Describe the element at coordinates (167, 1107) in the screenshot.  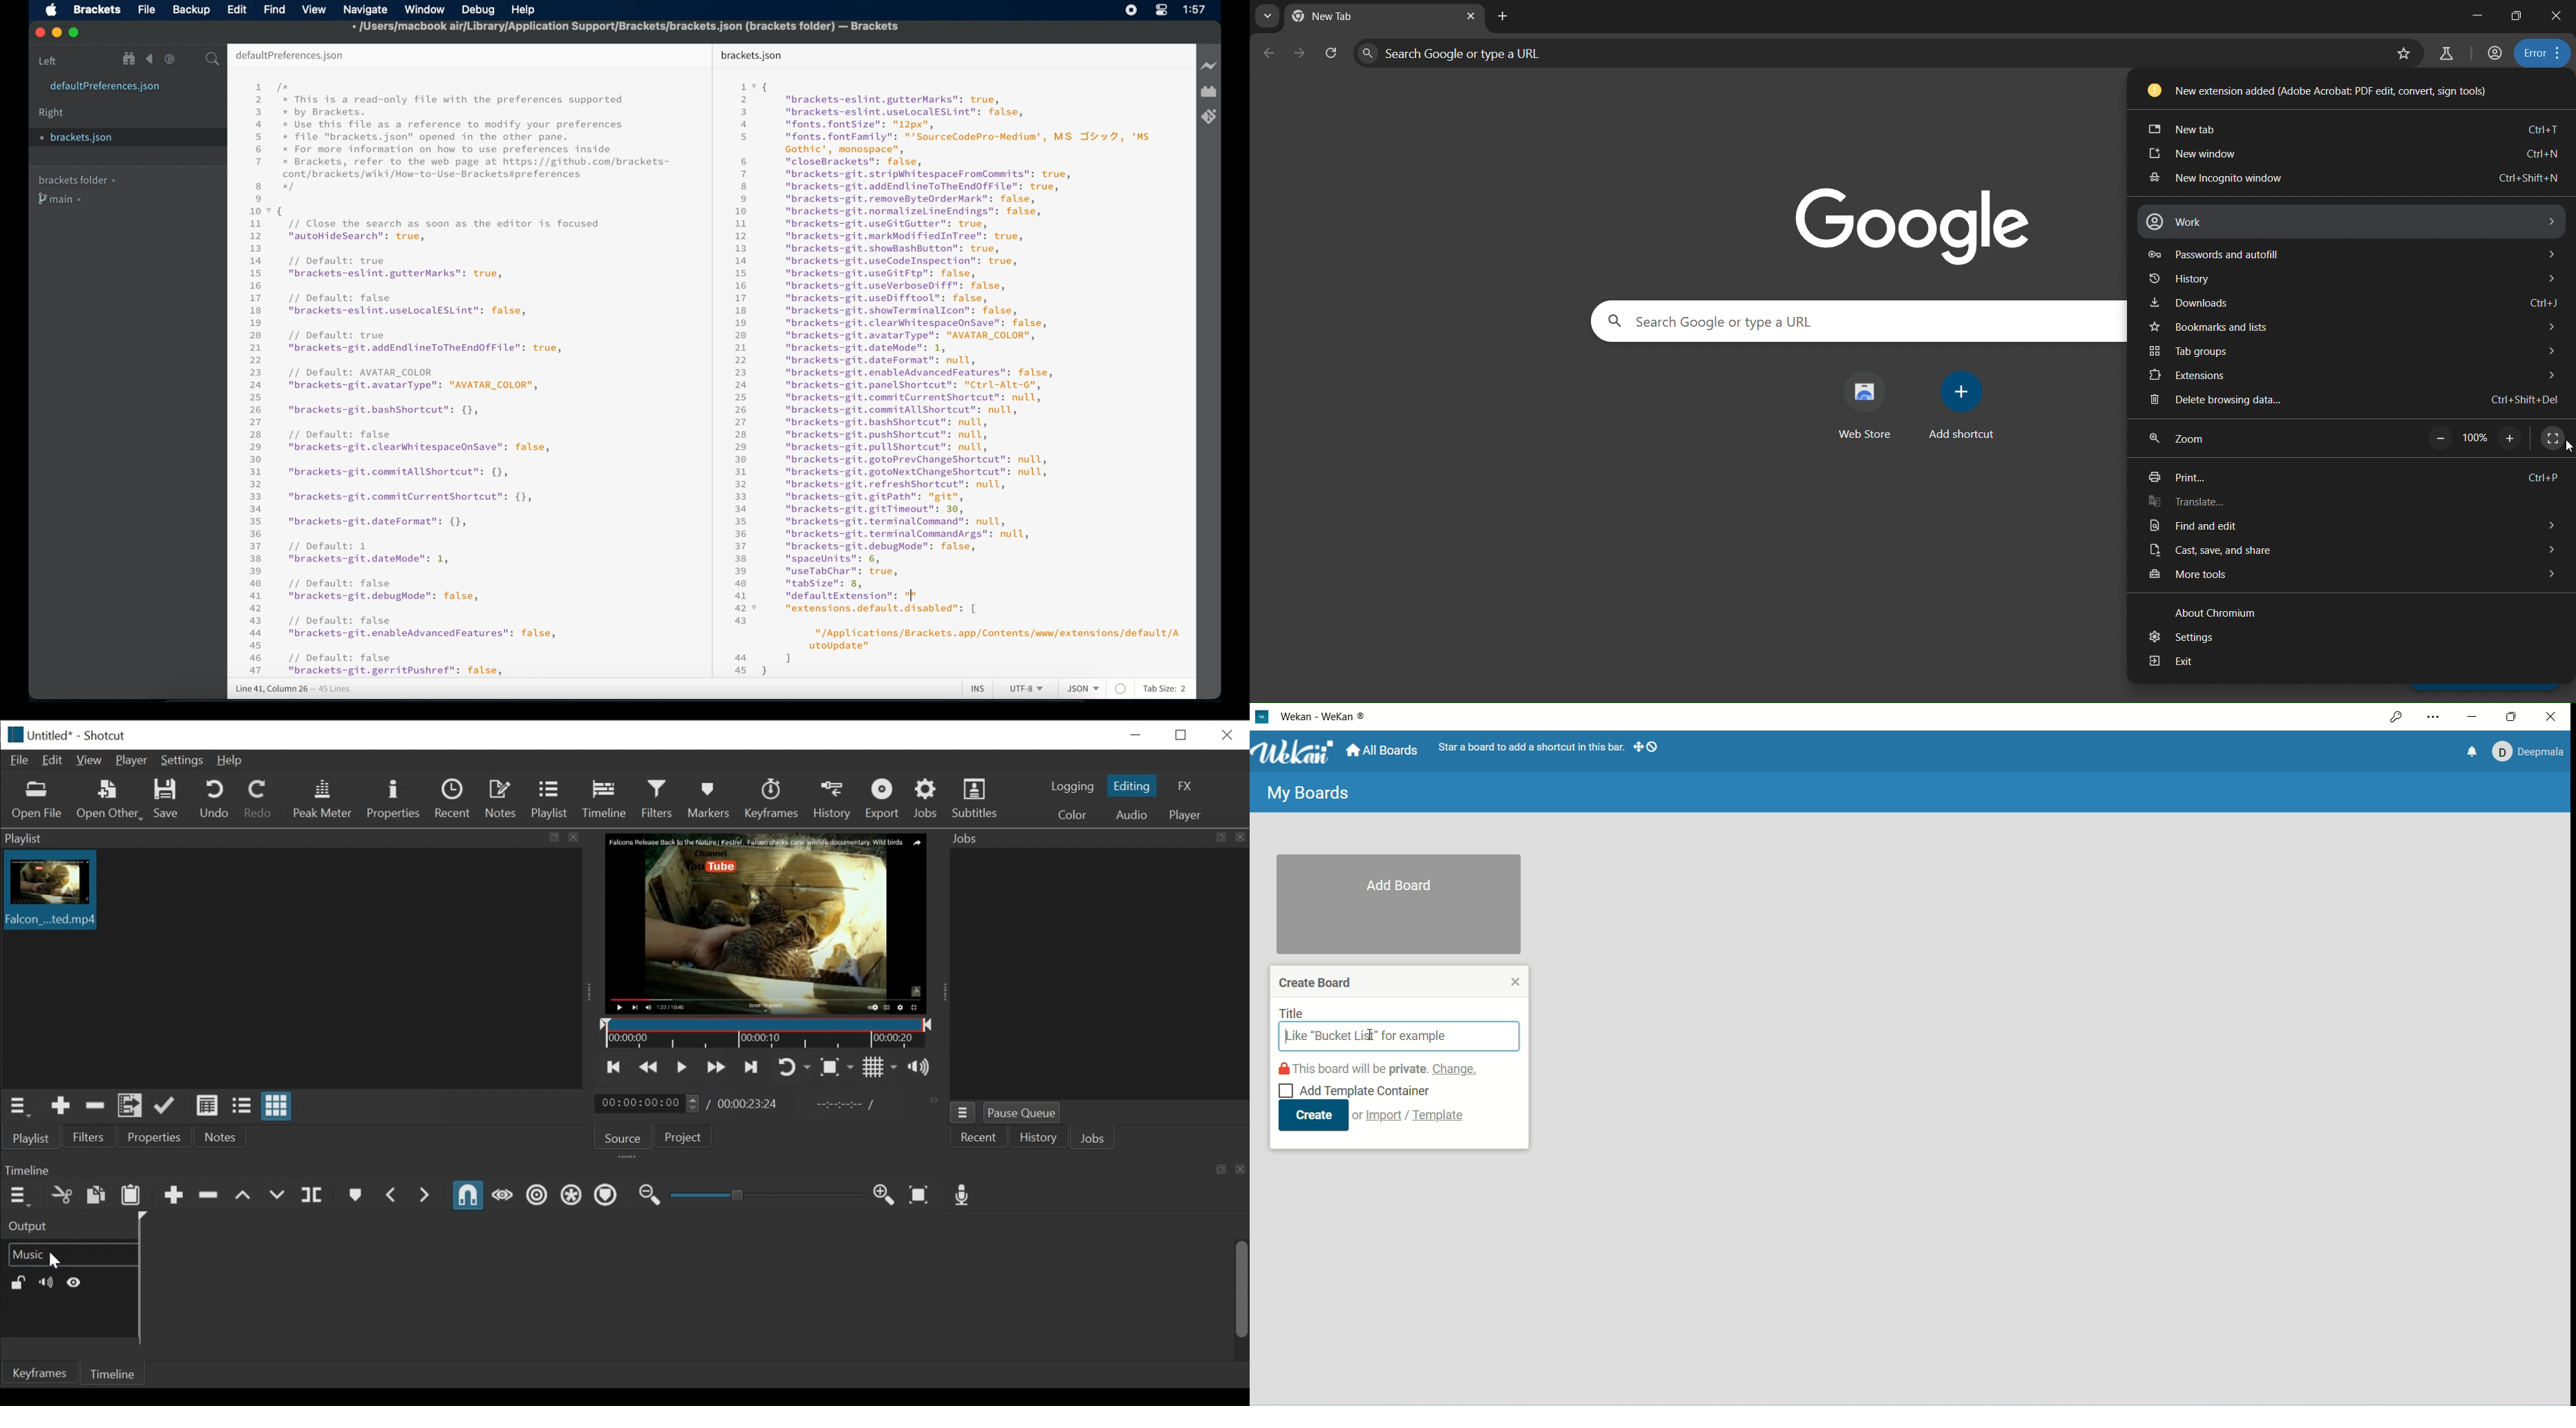
I see `Update` at that location.